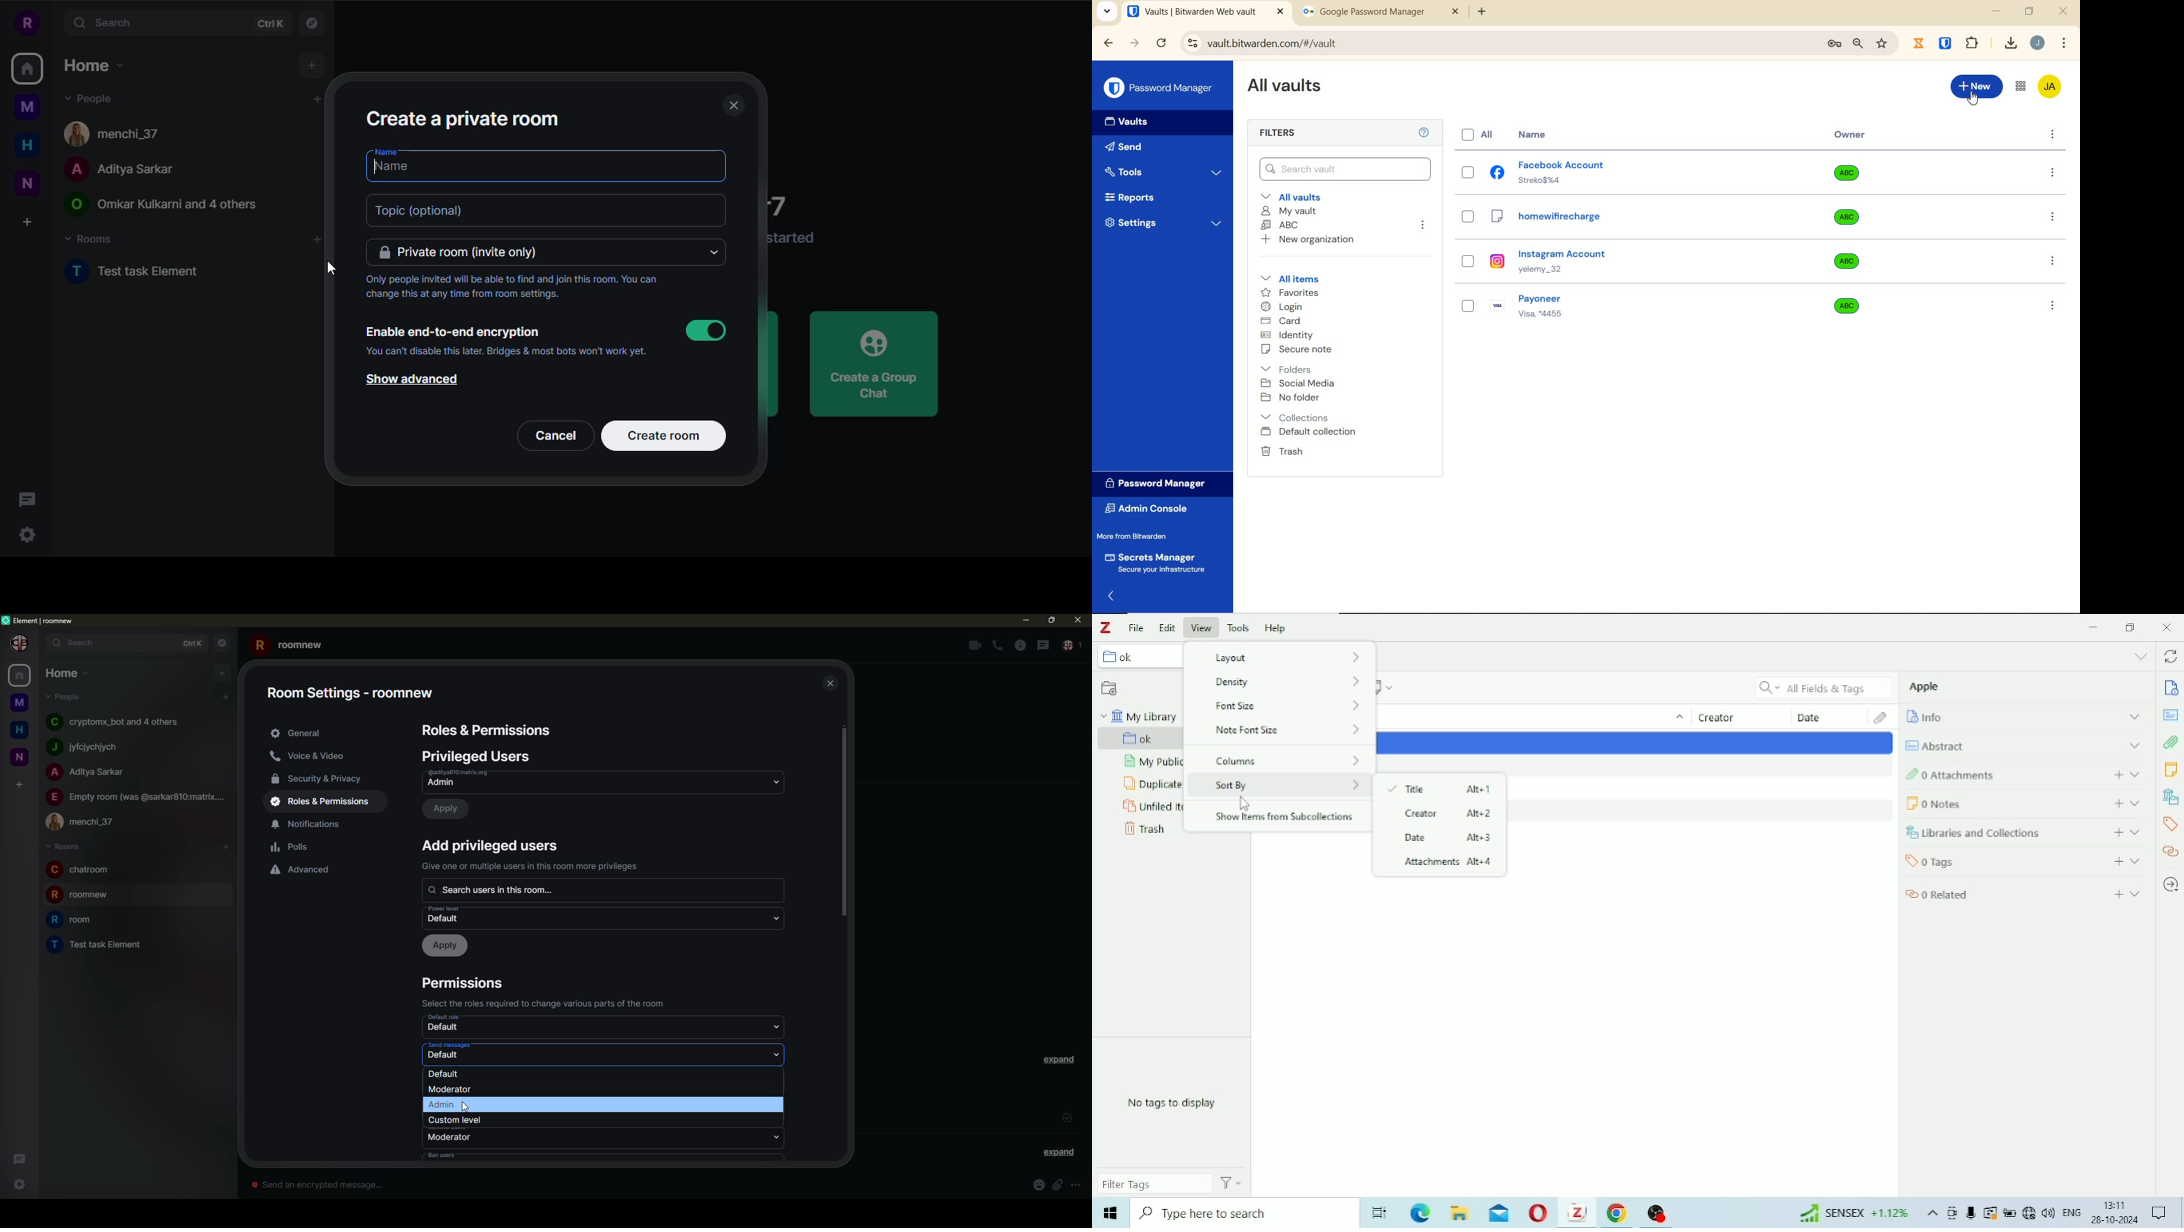 This screenshot has width=2184, height=1232. Describe the element at coordinates (1073, 646) in the screenshot. I see `people` at that location.